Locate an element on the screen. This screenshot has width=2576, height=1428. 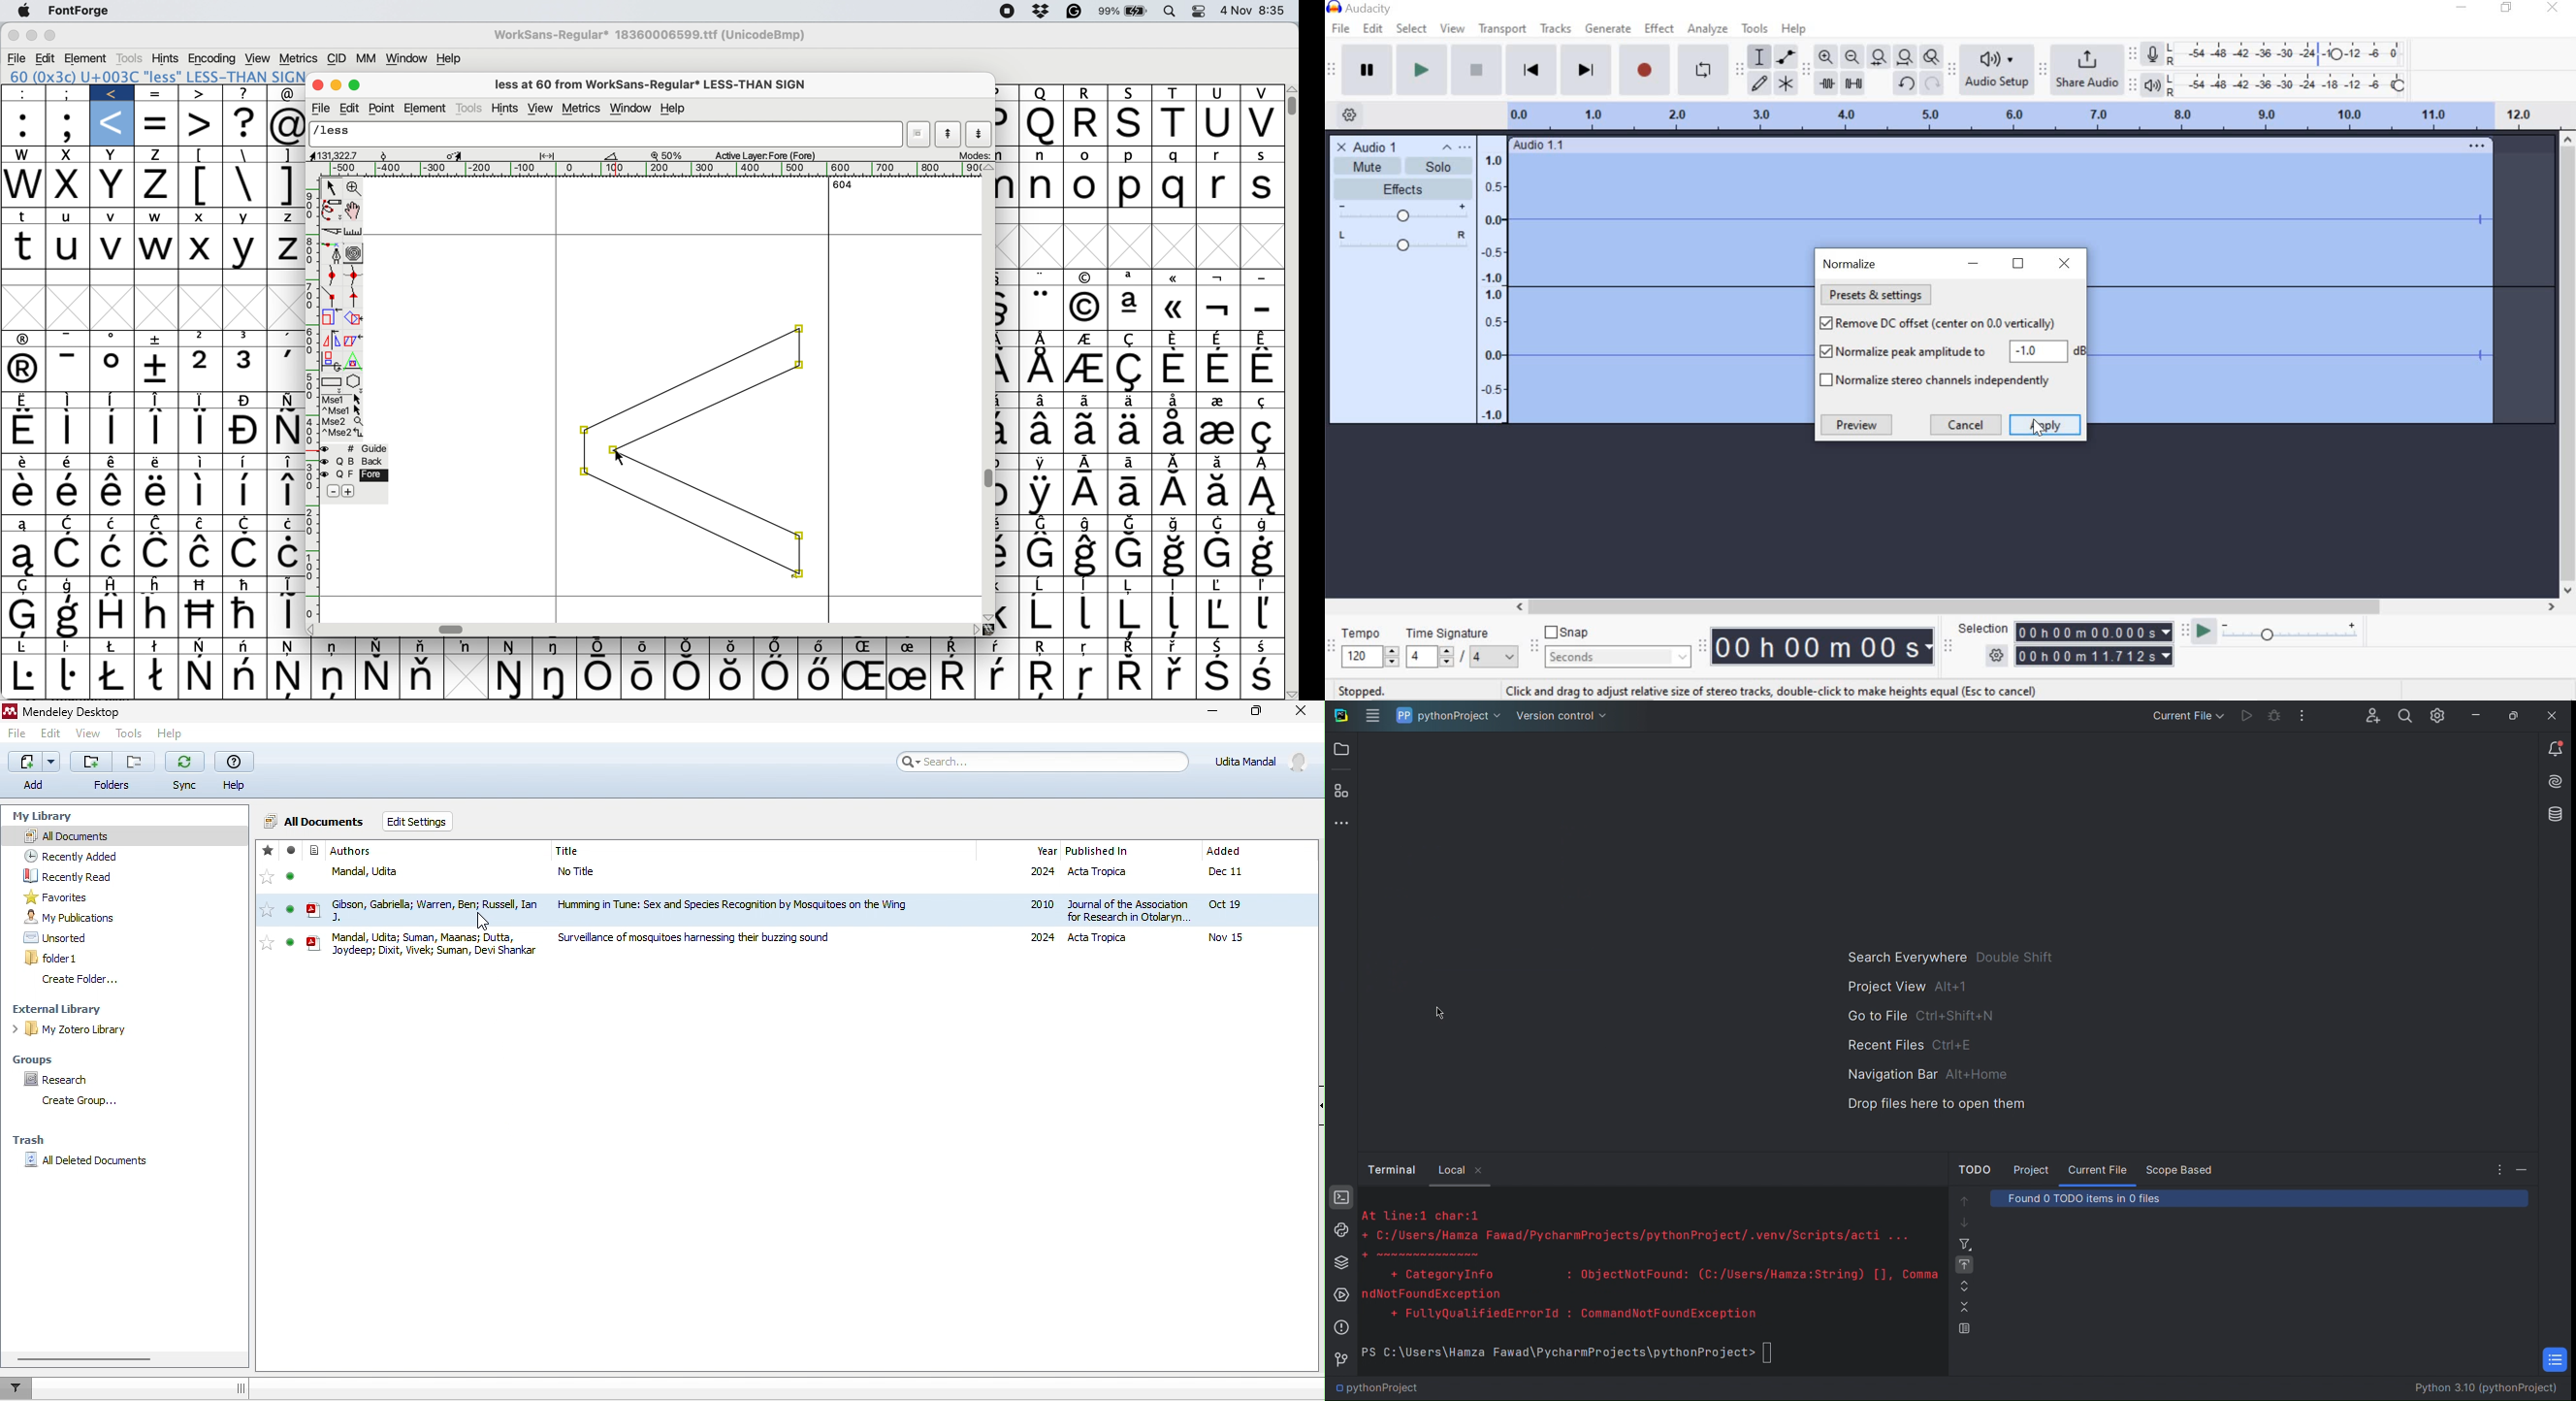
help is located at coordinates (173, 733).